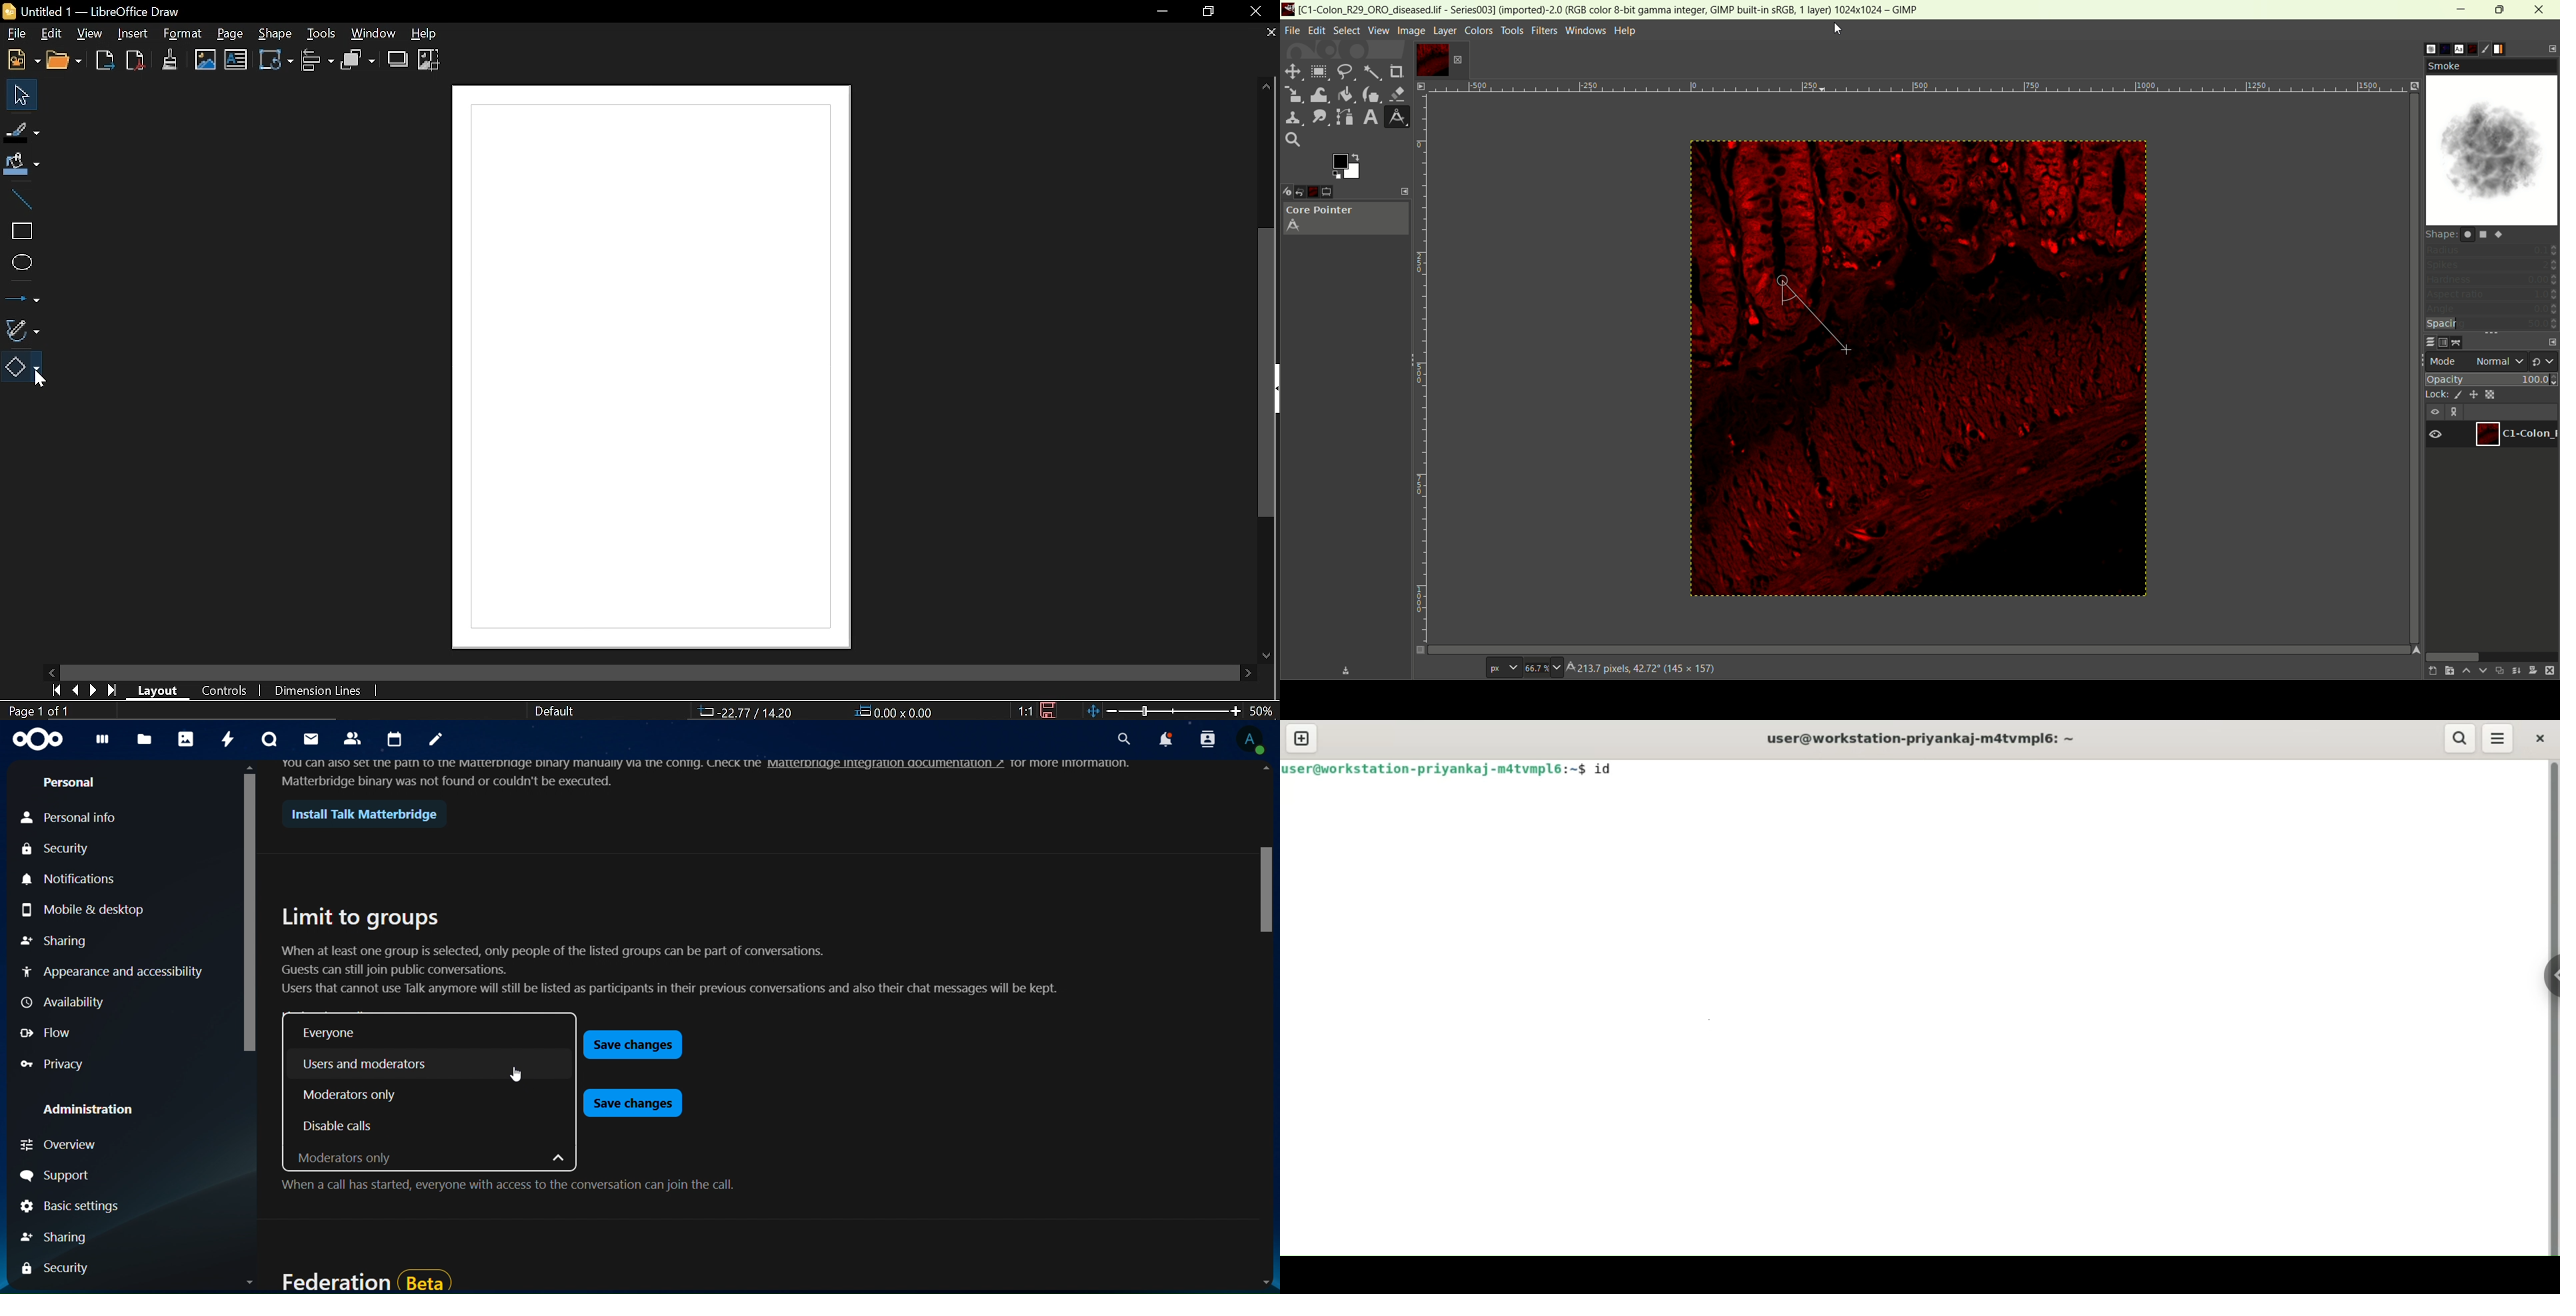 This screenshot has height=1316, width=2576. What do you see at coordinates (342, 1127) in the screenshot?
I see `disable calls` at bounding box center [342, 1127].